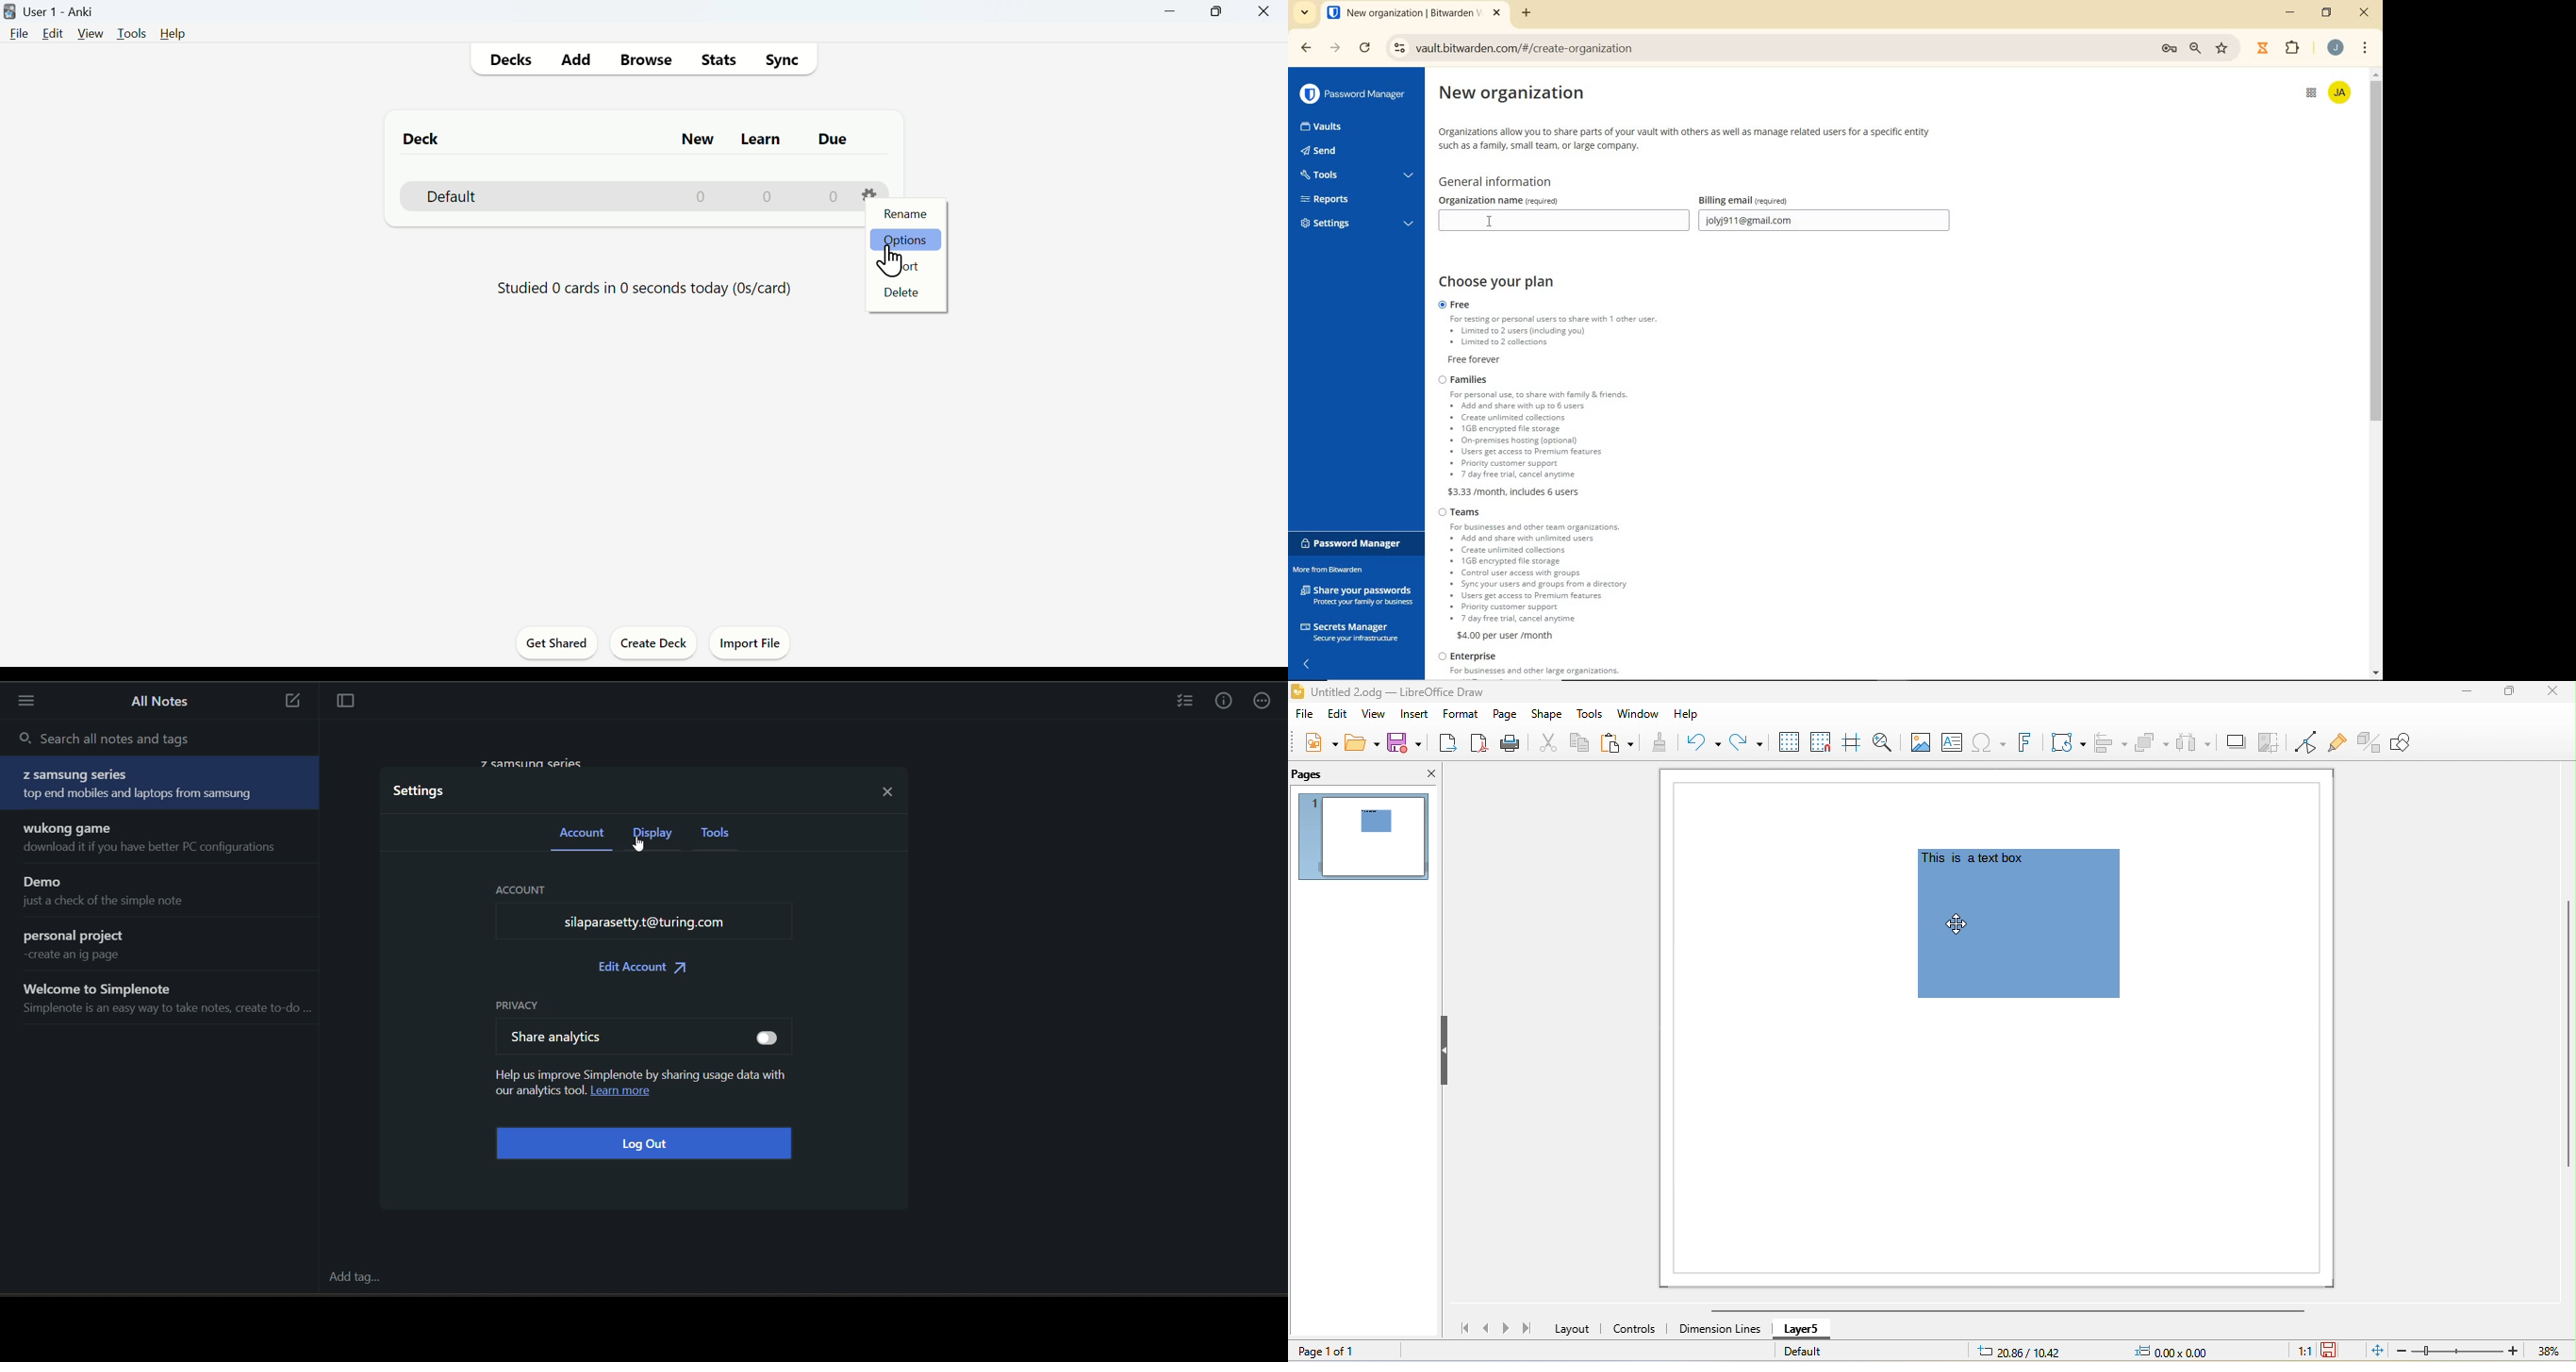 This screenshot has height=1372, width=2576. Describe the element at coordinates (165, 892) in the screenshot. I see `Demo
just a check of the simple note` at that location.